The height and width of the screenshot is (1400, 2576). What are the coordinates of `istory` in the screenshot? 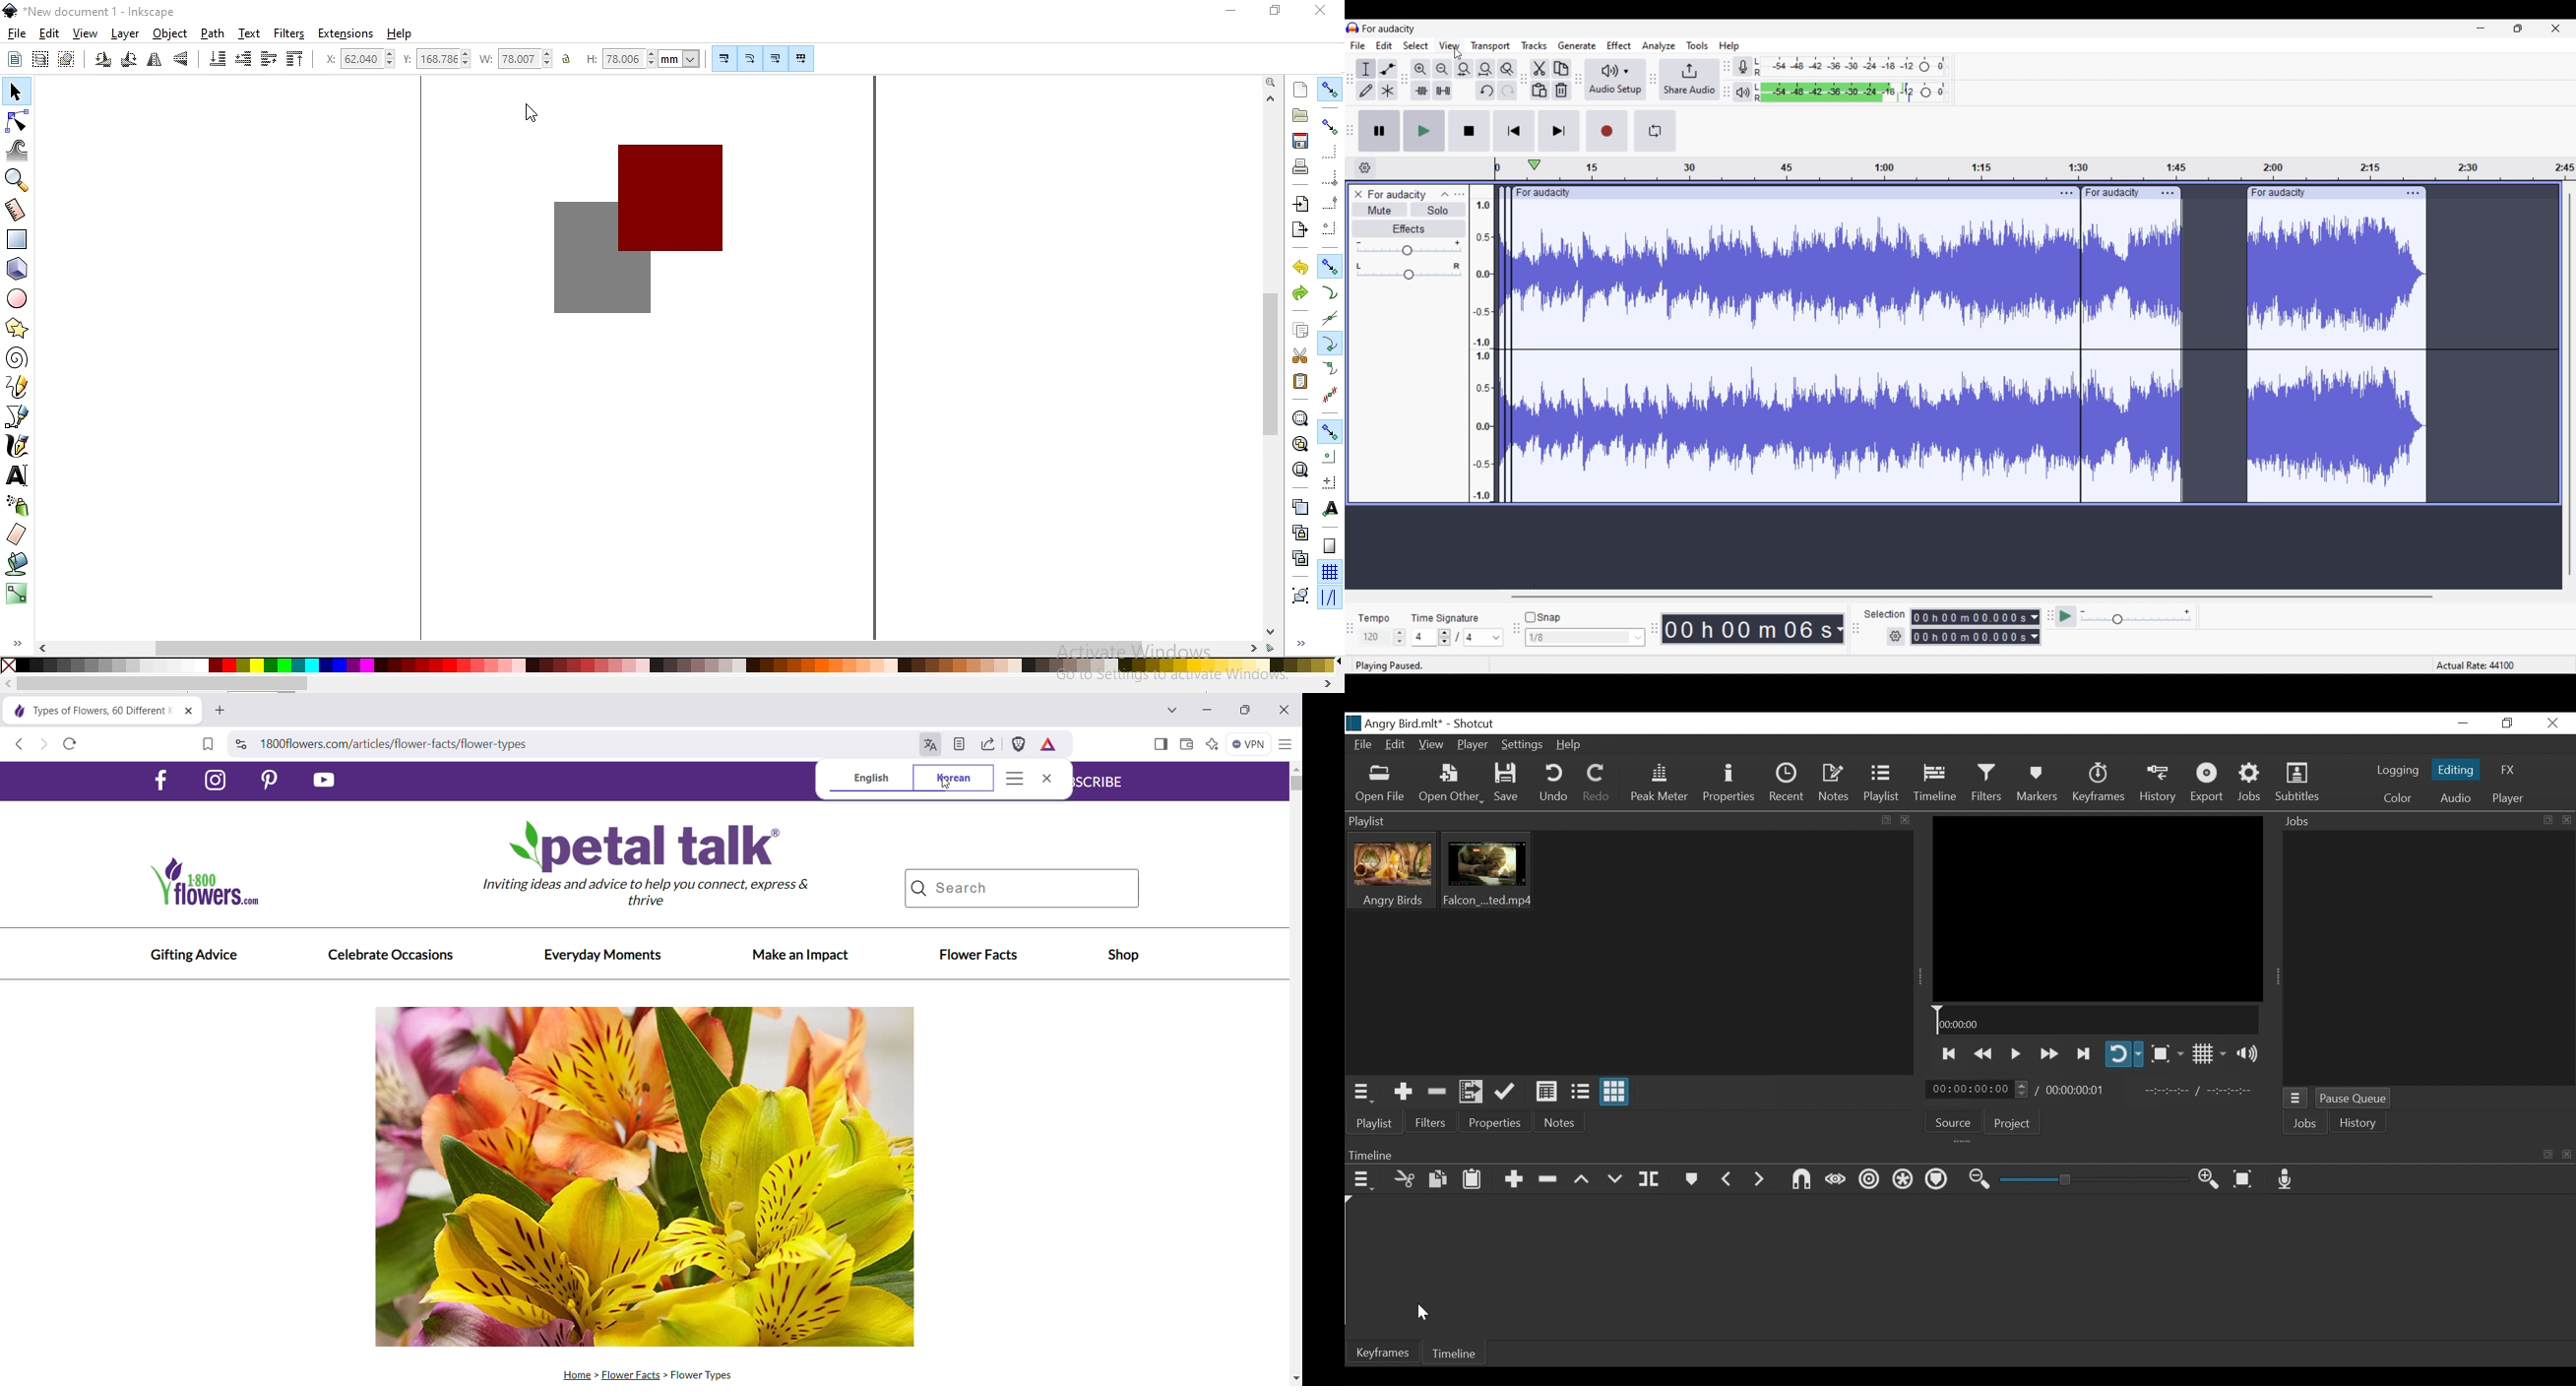 It's located at (2360, 1122).